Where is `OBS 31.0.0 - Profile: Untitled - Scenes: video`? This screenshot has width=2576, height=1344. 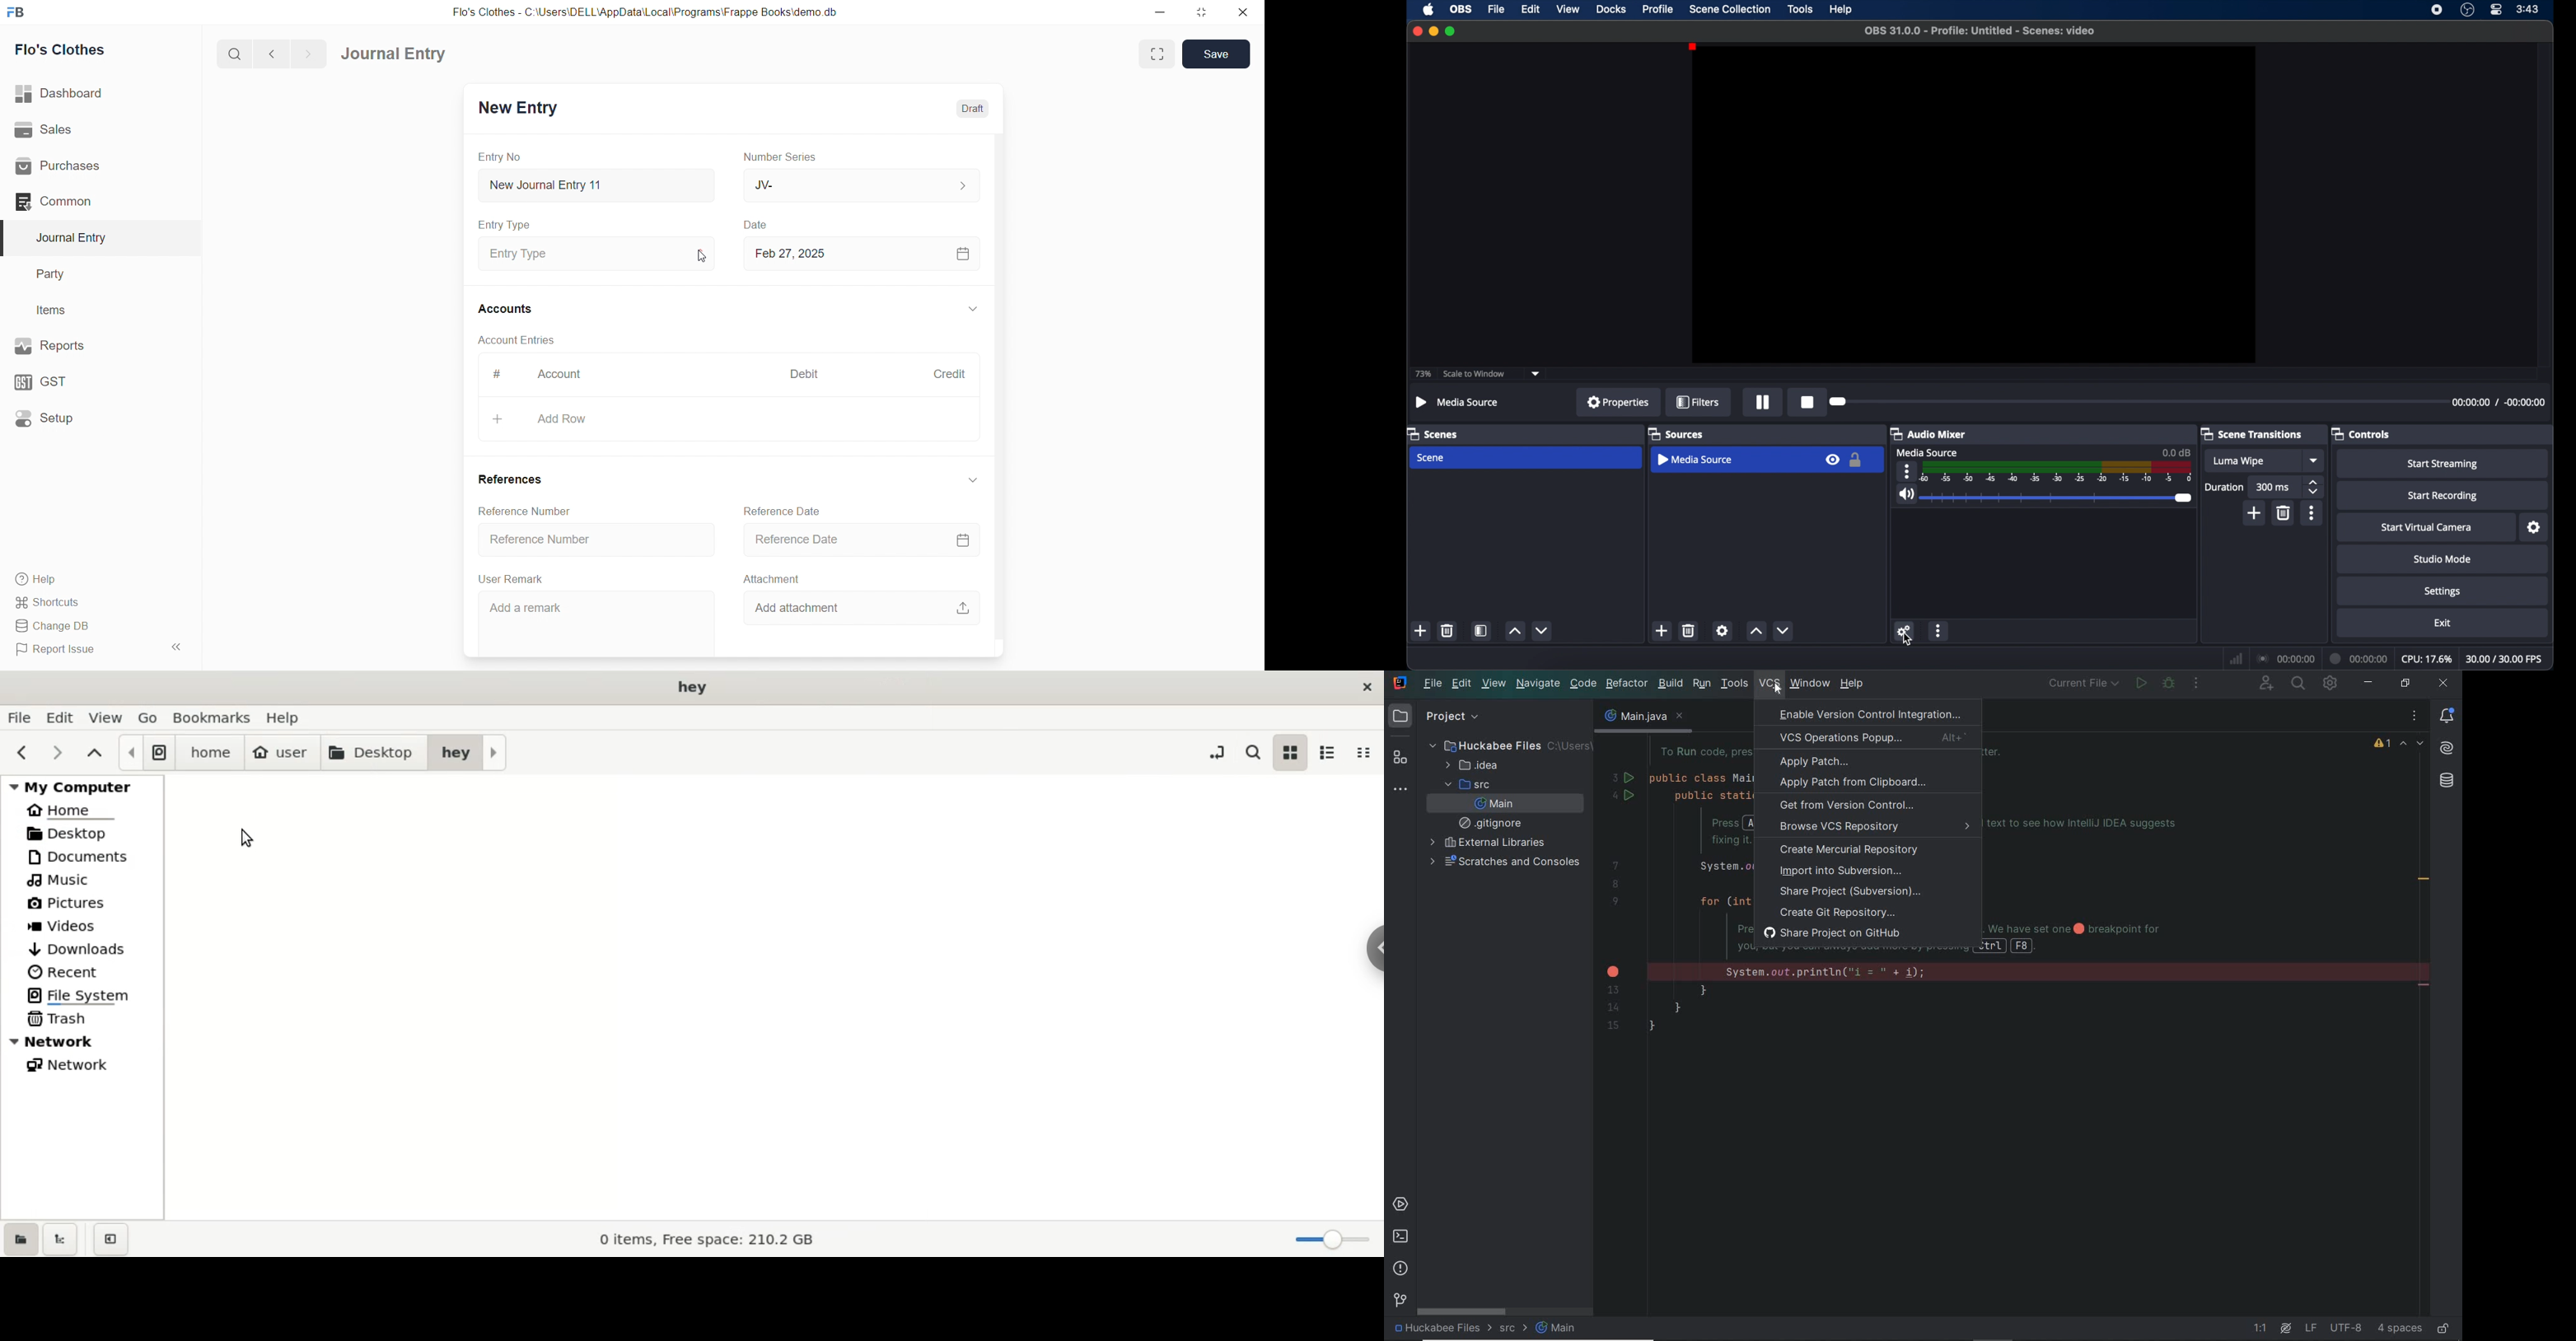
OBS 31.0.0 - Profile: Untitled - Scenes: video is located at coordinates (1979, 31).